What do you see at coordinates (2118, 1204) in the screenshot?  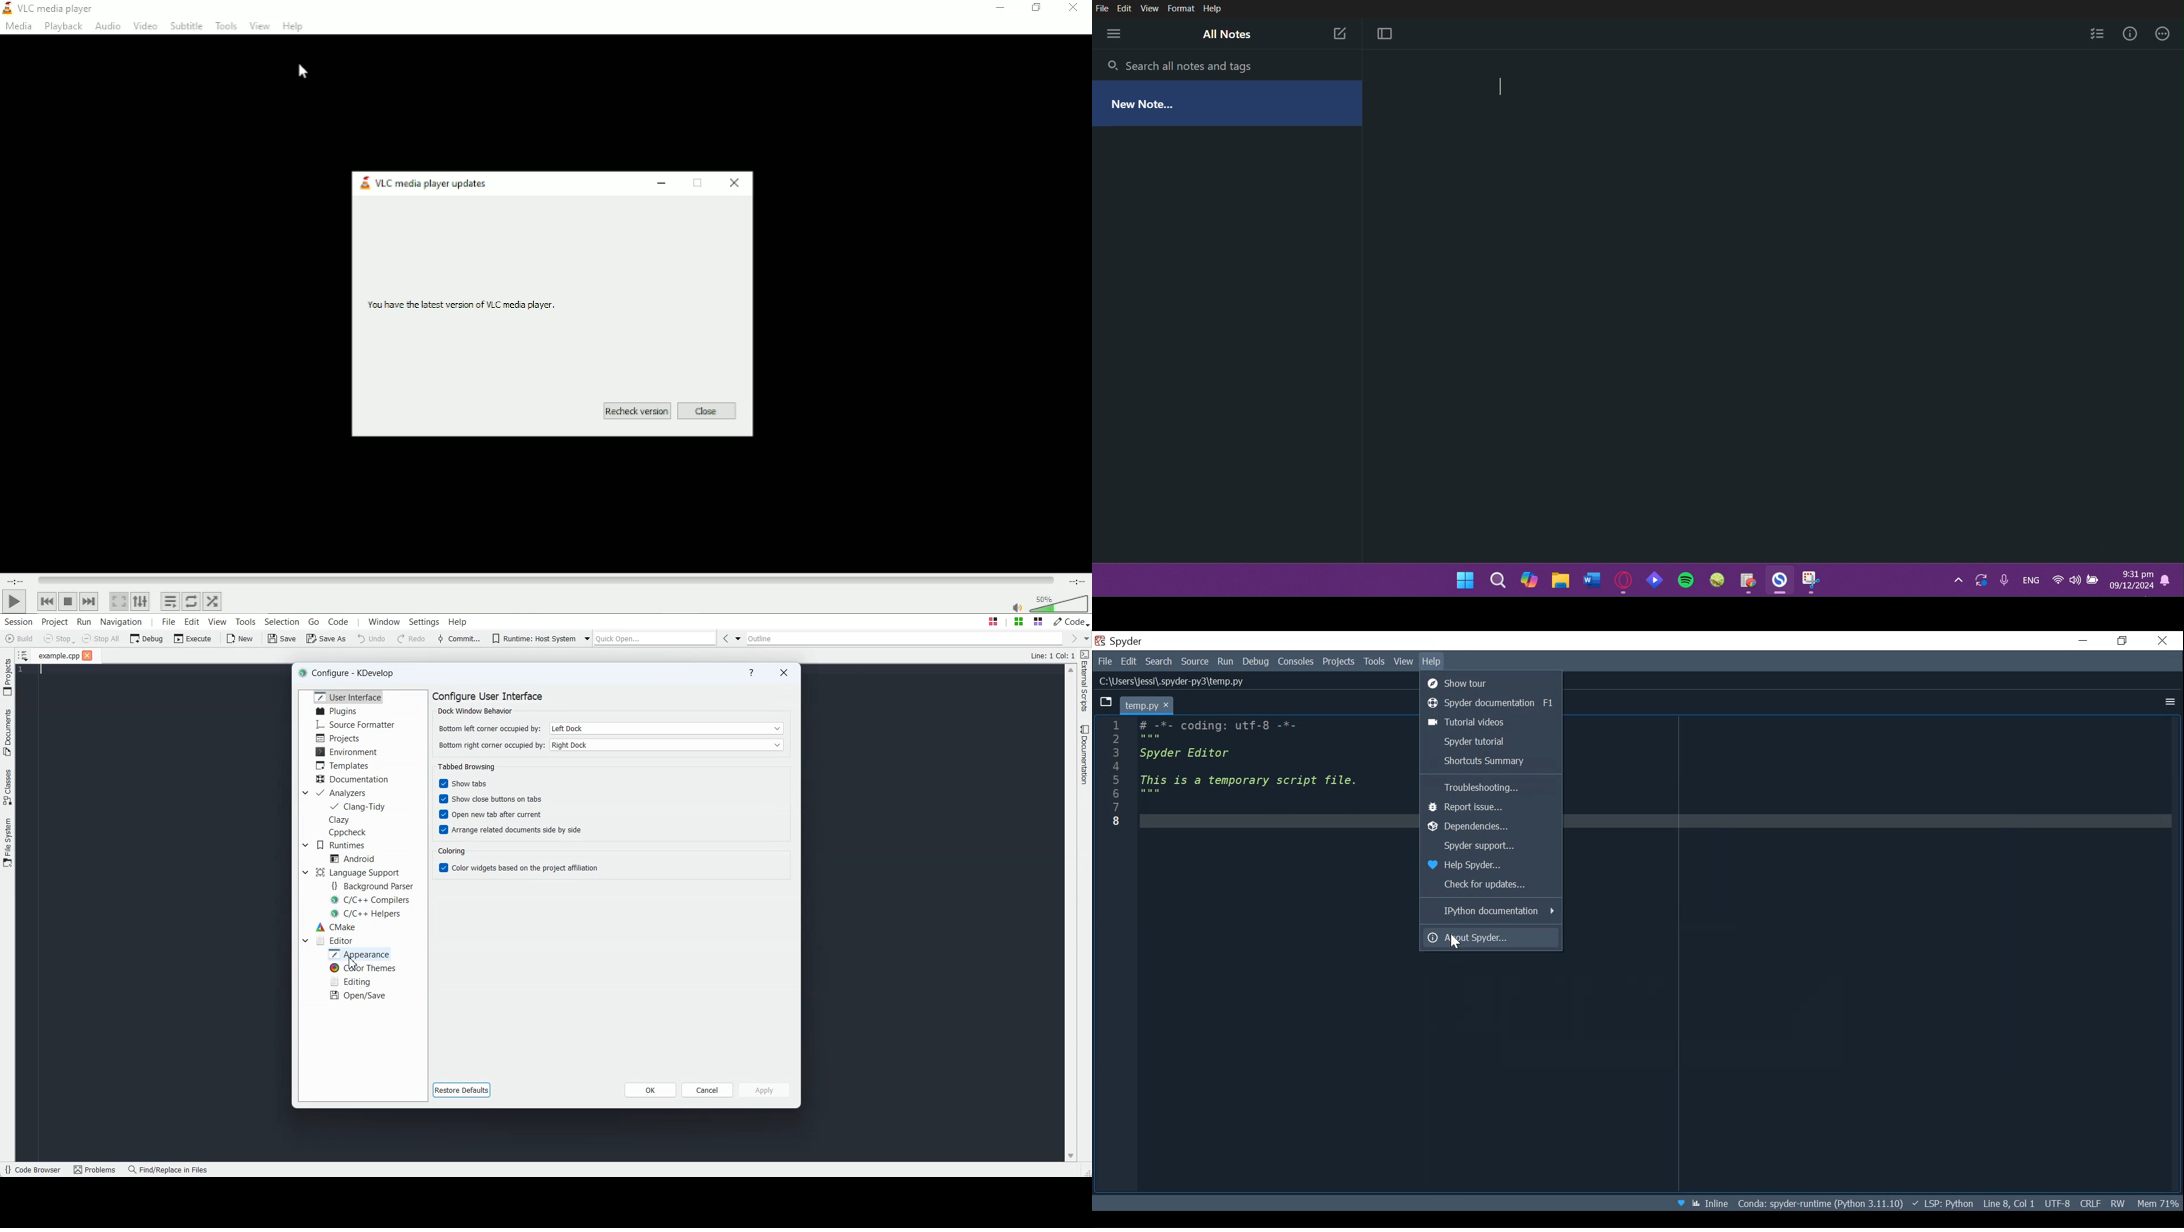 I see `File Permissions` at bounding box center [2118, 1204].